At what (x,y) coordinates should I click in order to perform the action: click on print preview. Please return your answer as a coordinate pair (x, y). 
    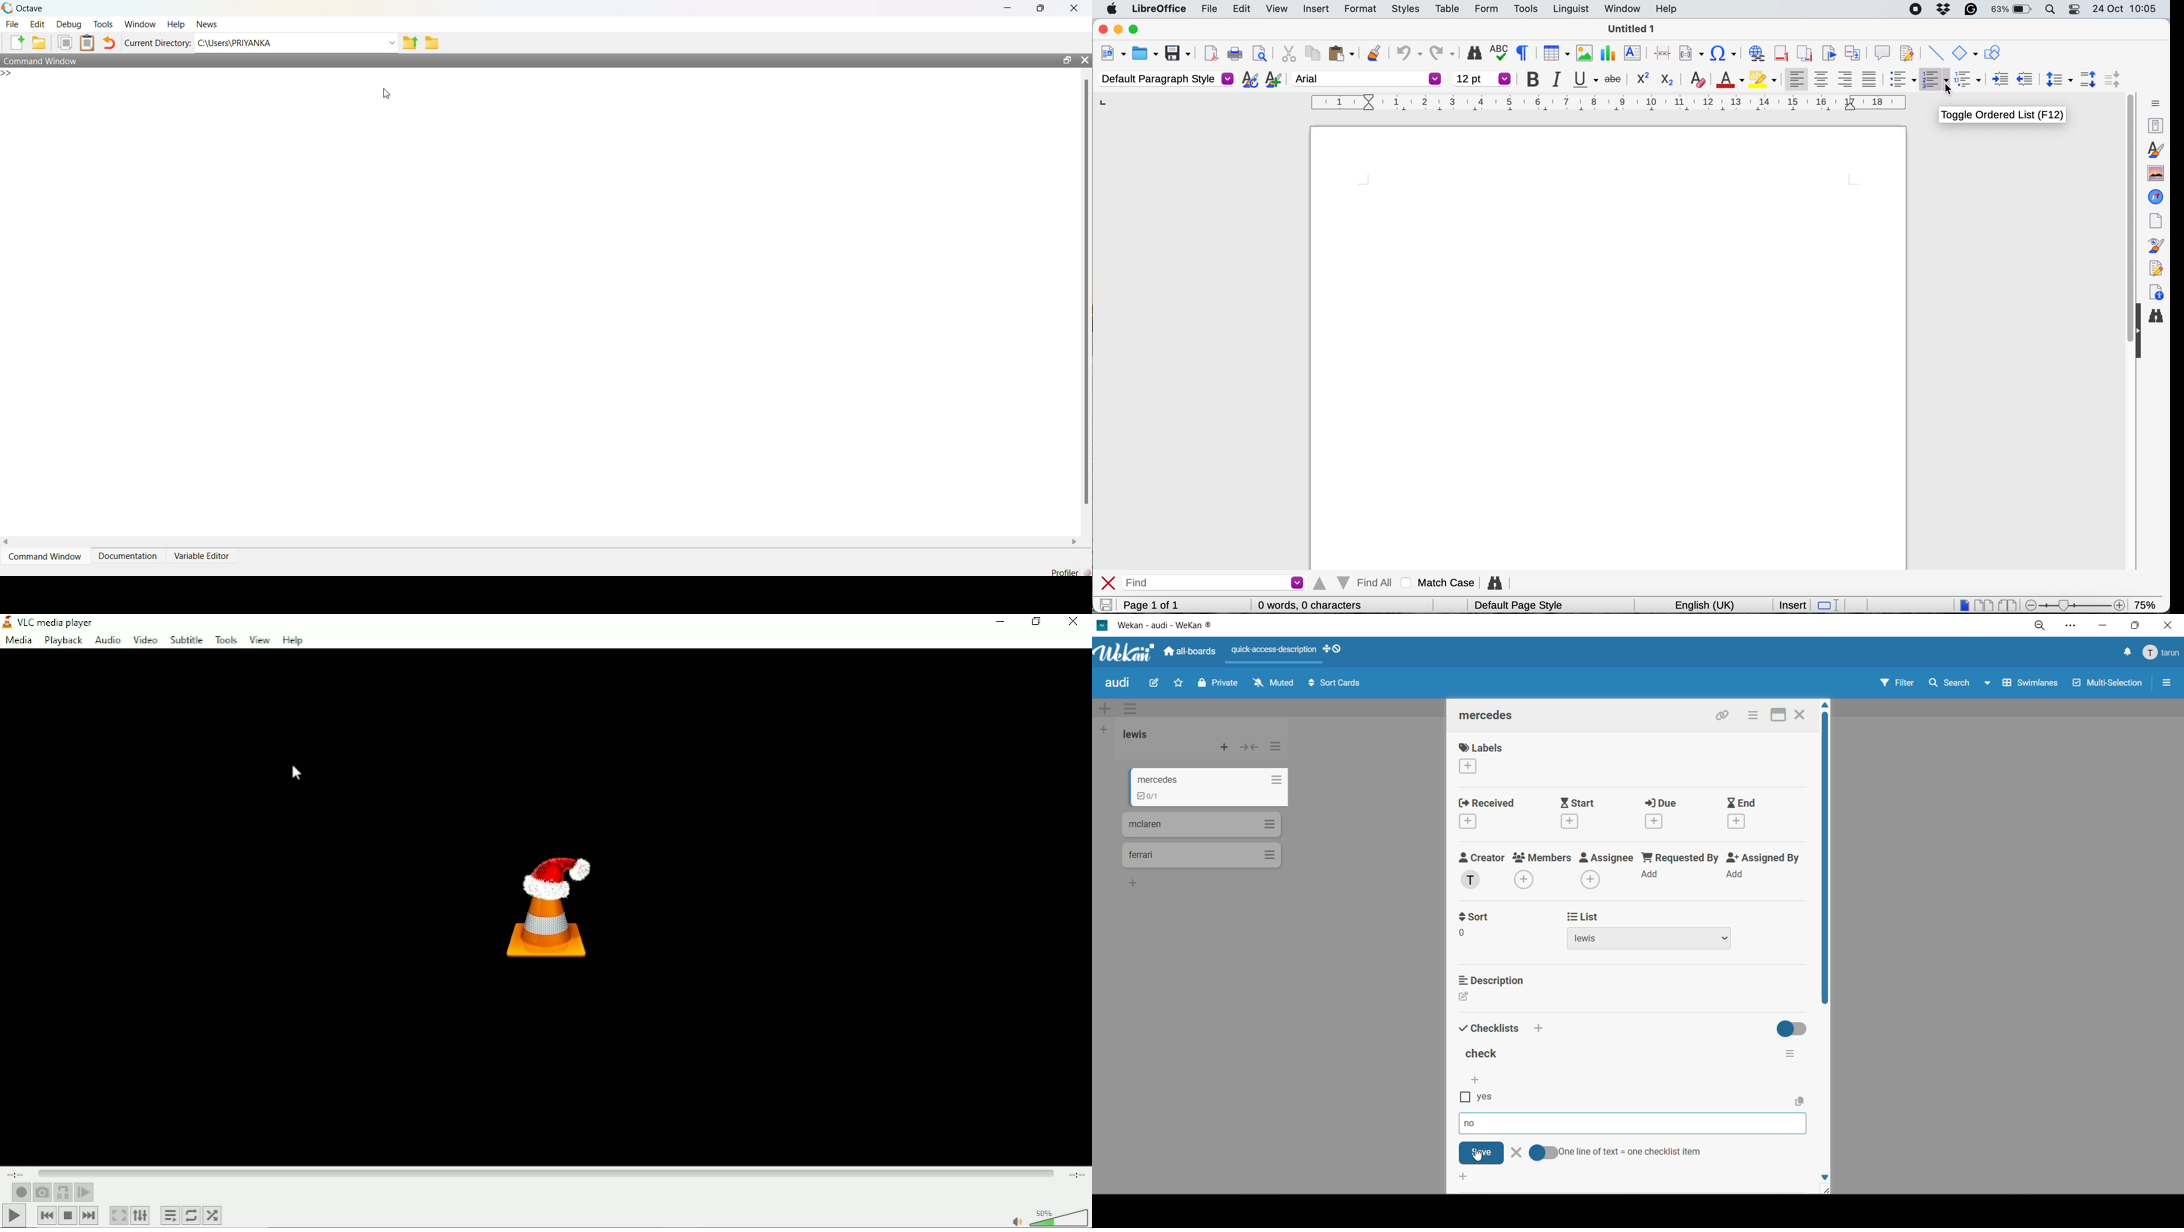
    Looking at the image, I should click on (1259, 54).